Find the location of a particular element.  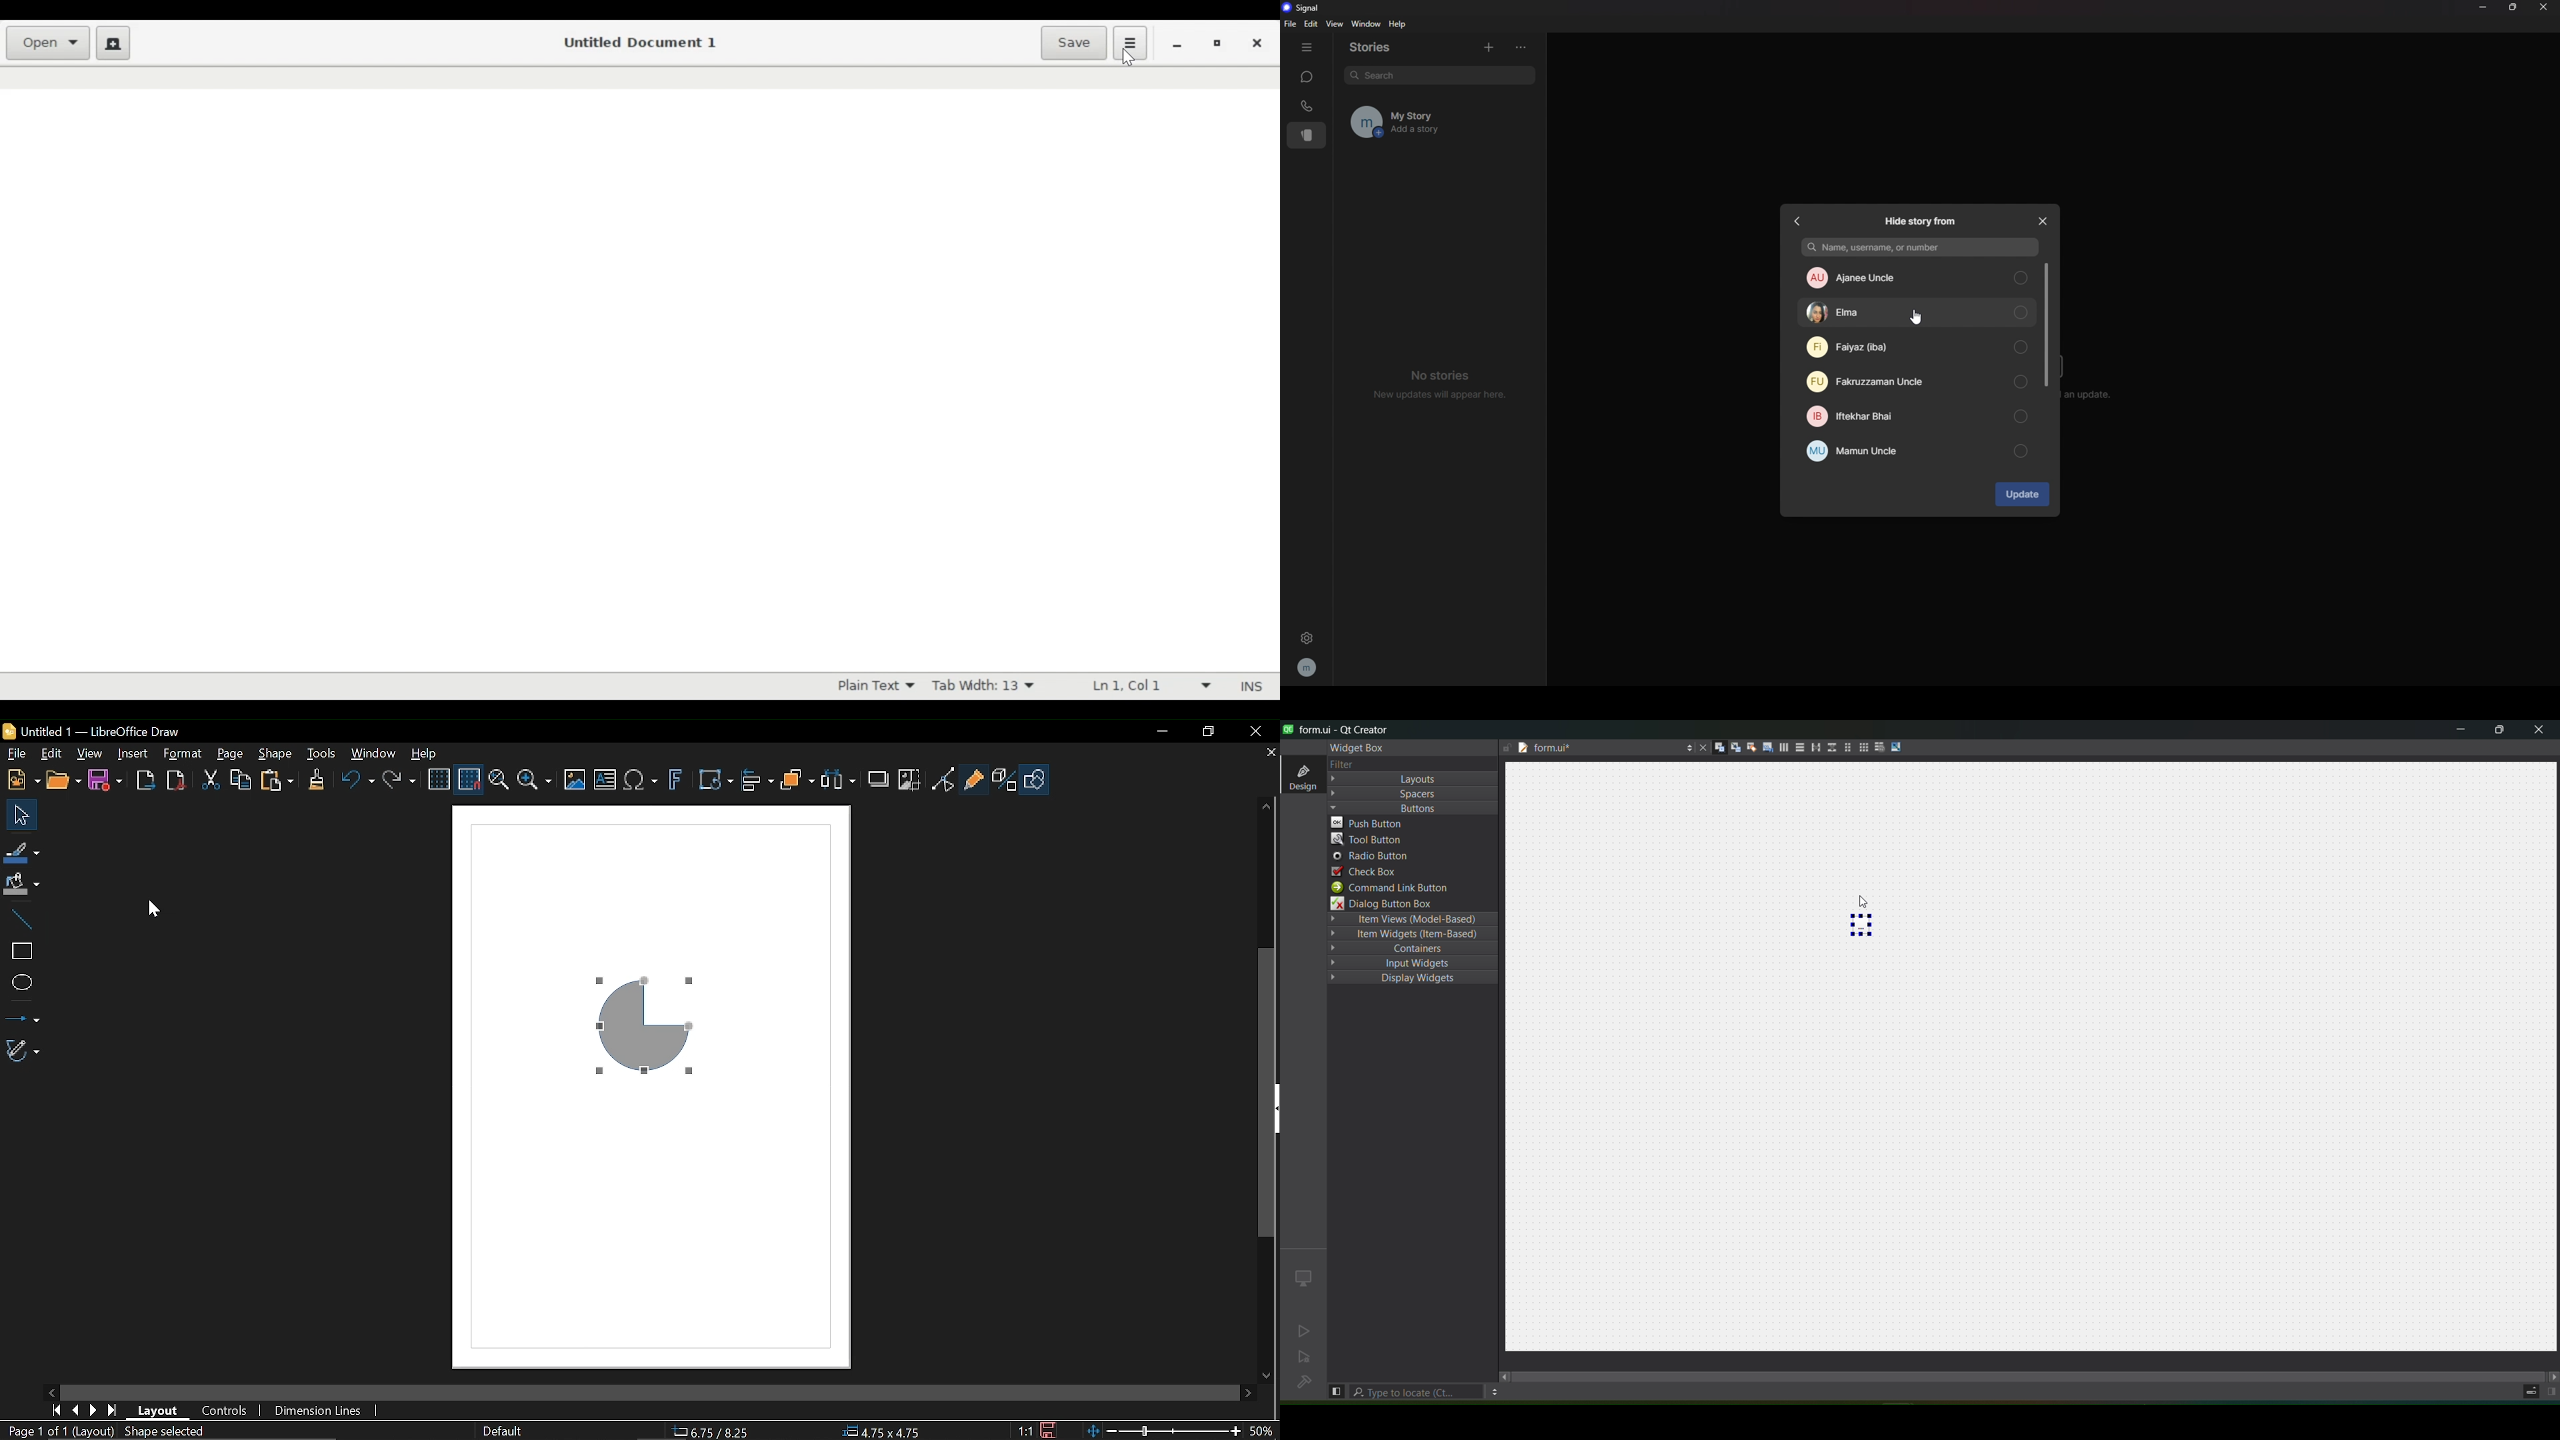

command link button is located at coordinates (1410, 887).